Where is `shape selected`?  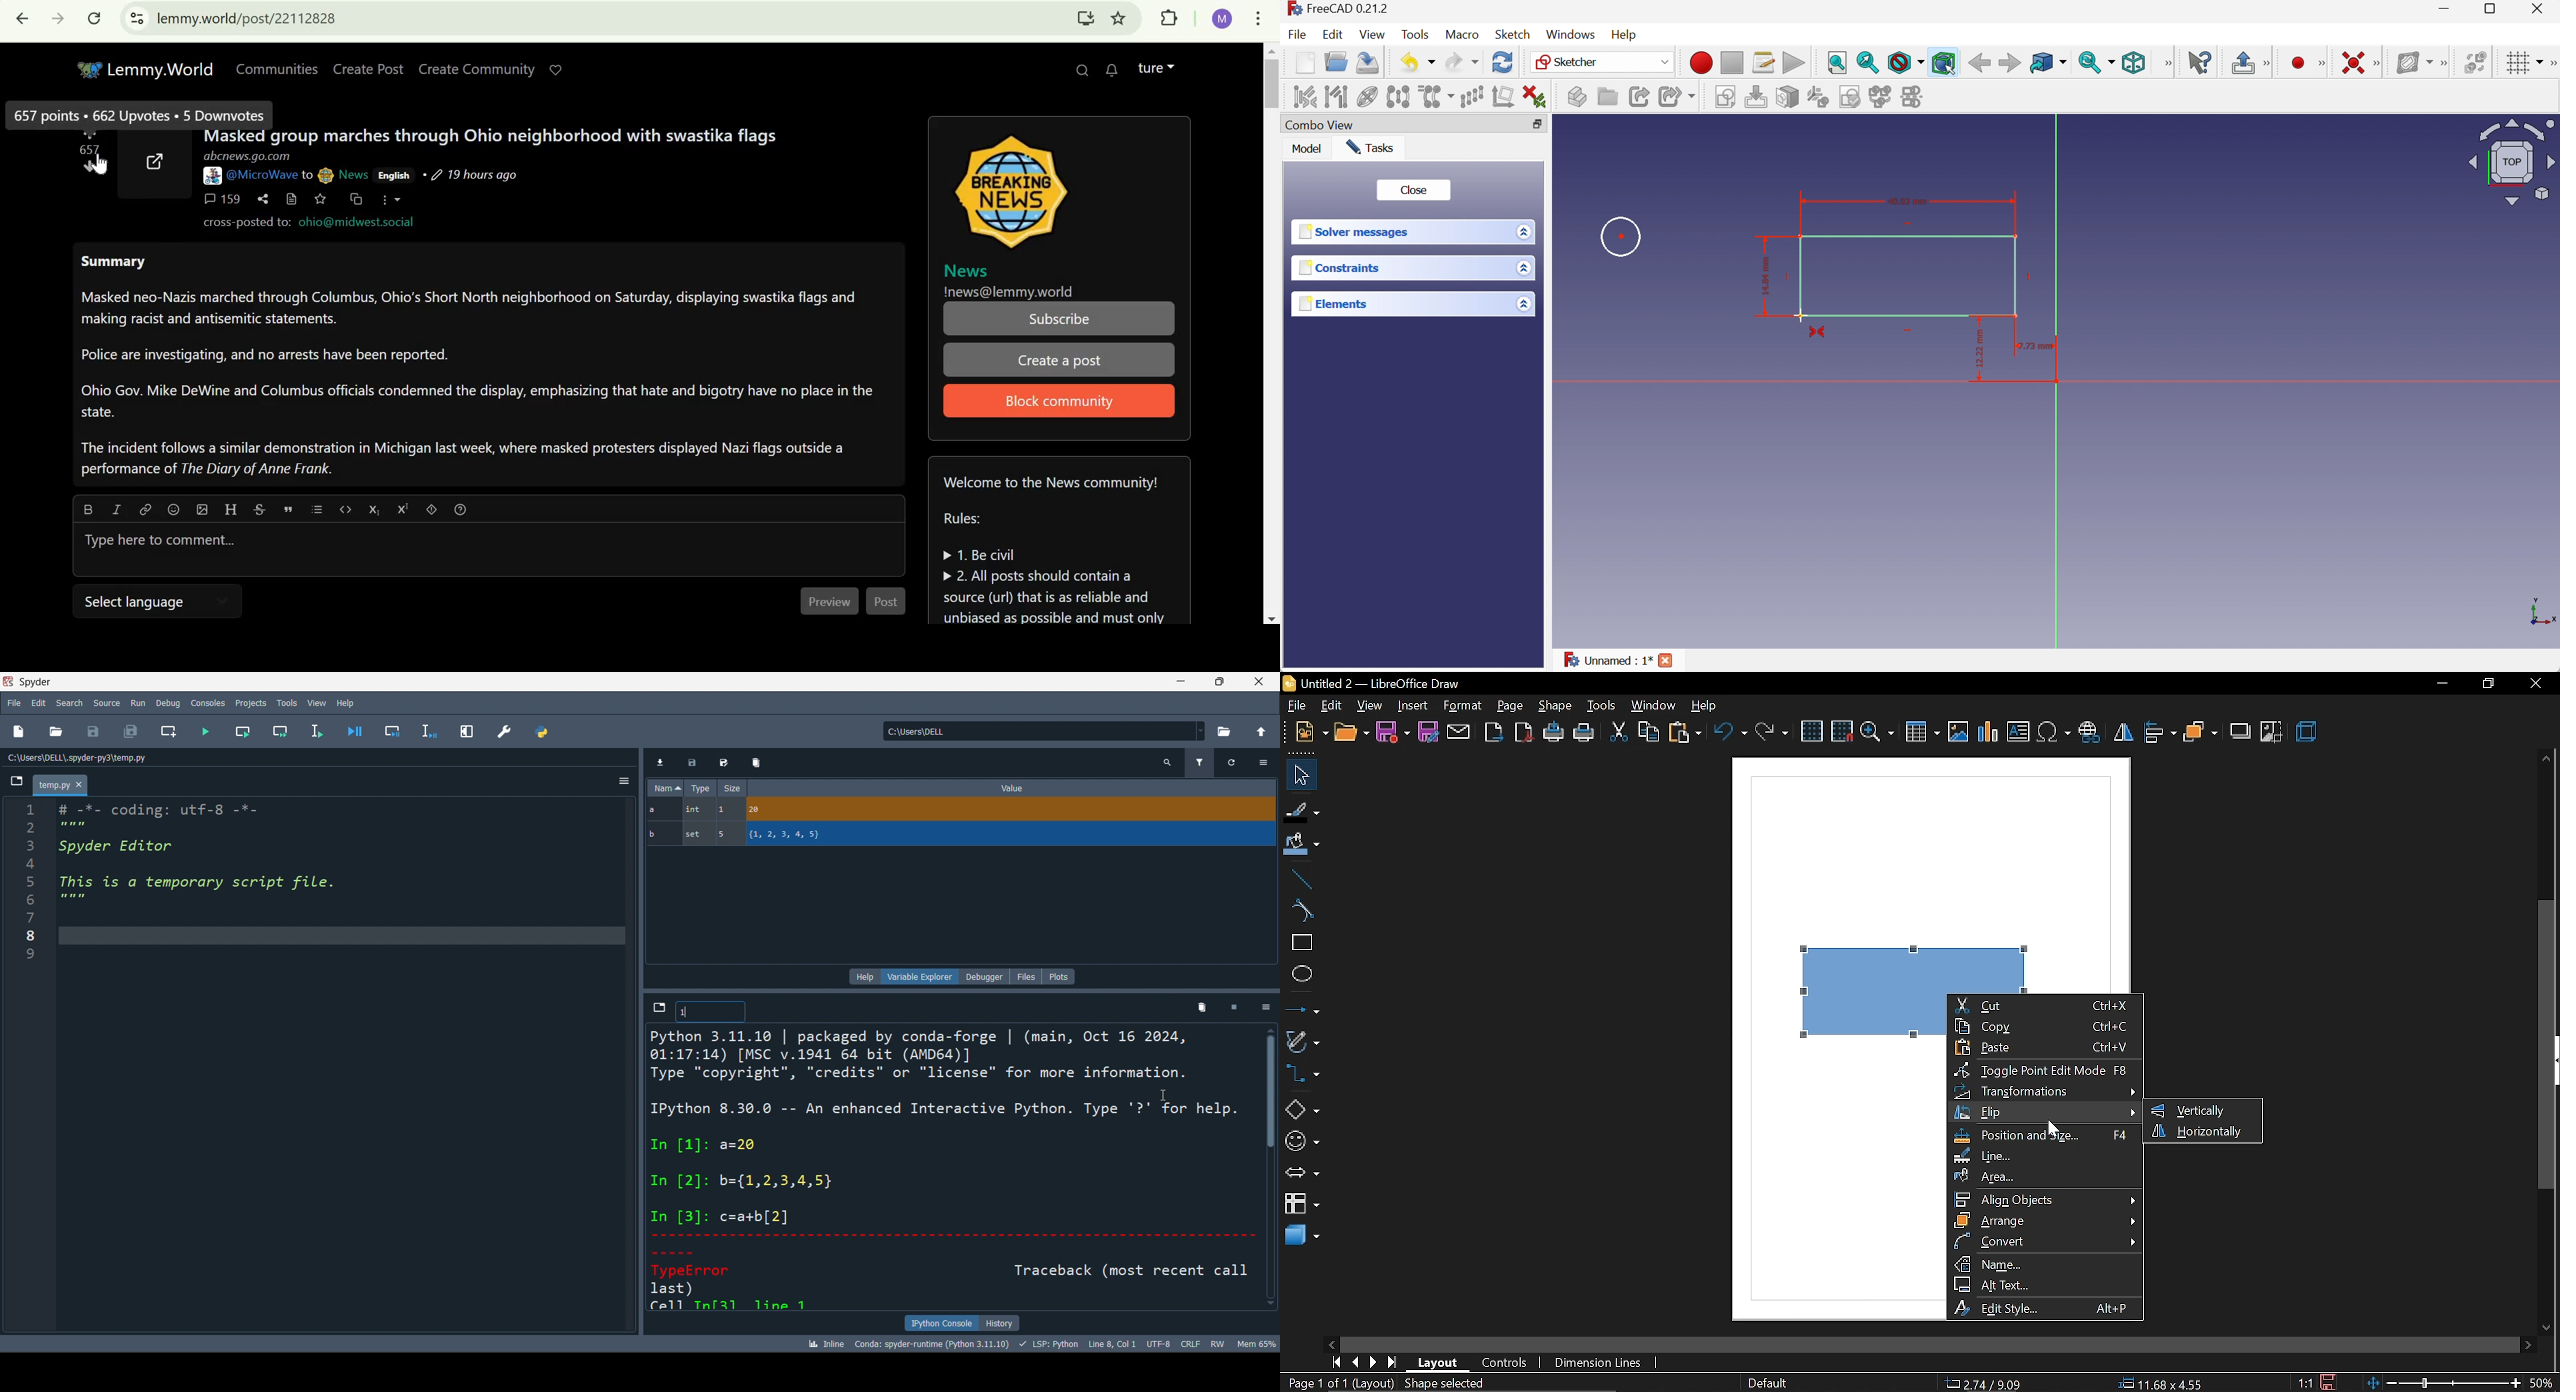 shape selected is located at coordinates (1447, 1385).